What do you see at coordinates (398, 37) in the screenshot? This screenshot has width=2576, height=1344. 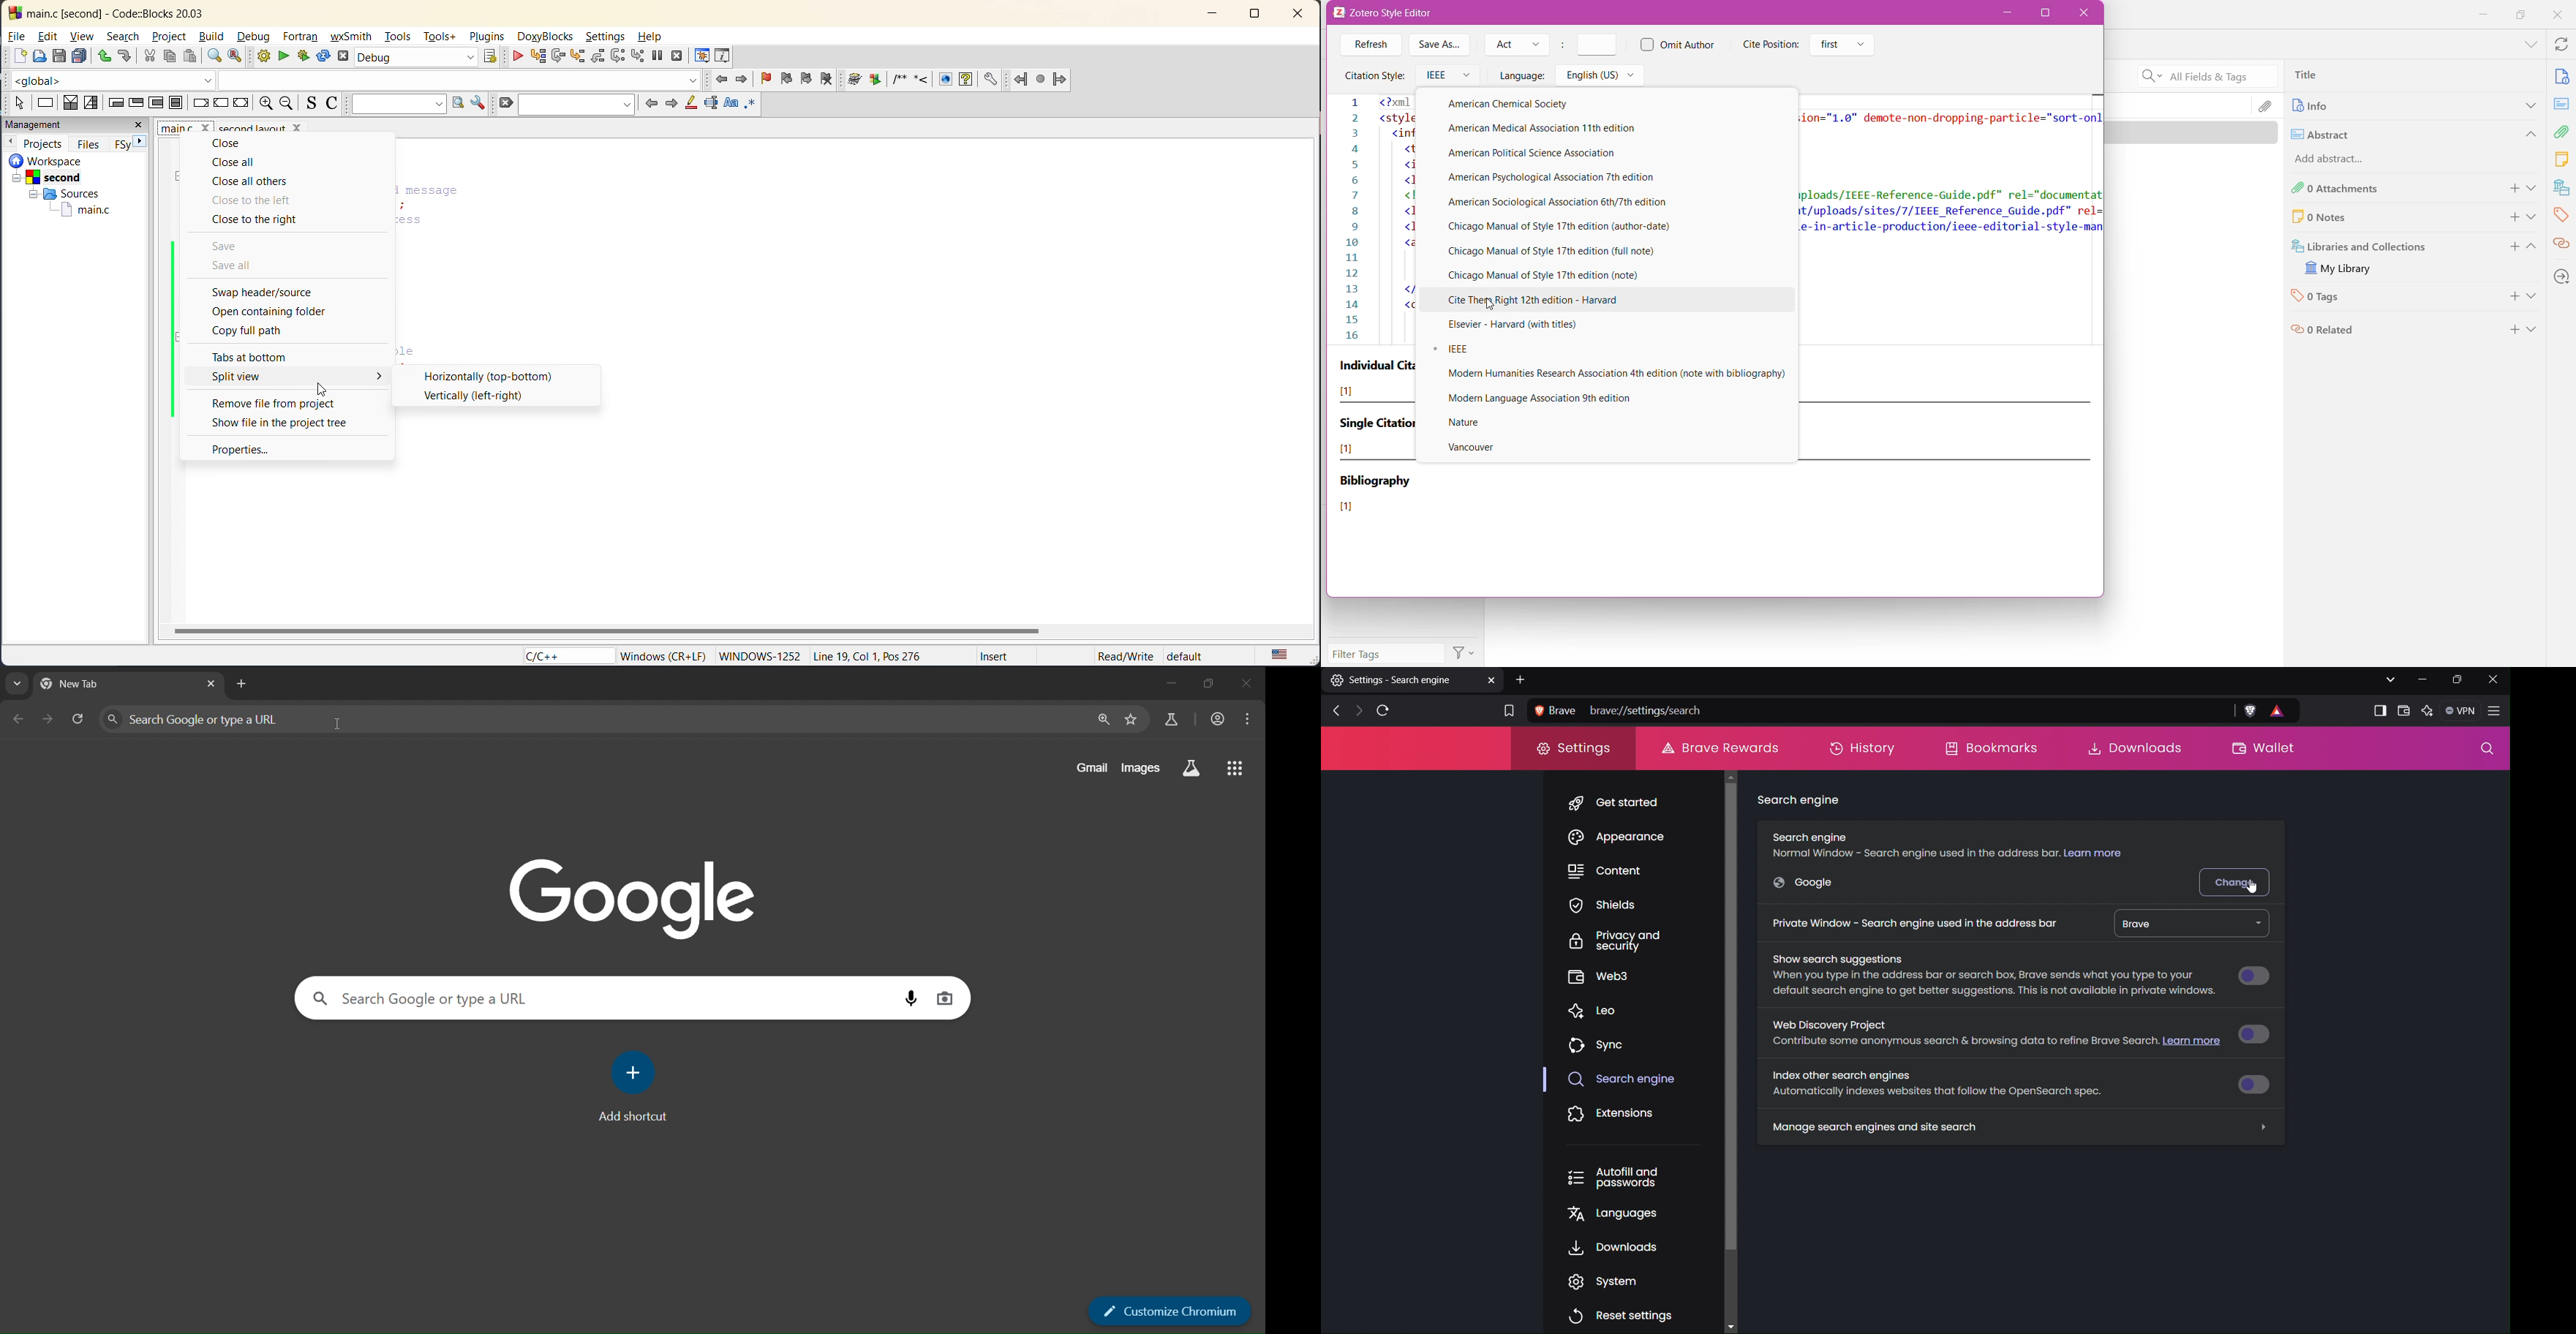 I see `tools` at bounding box center [398, 37].